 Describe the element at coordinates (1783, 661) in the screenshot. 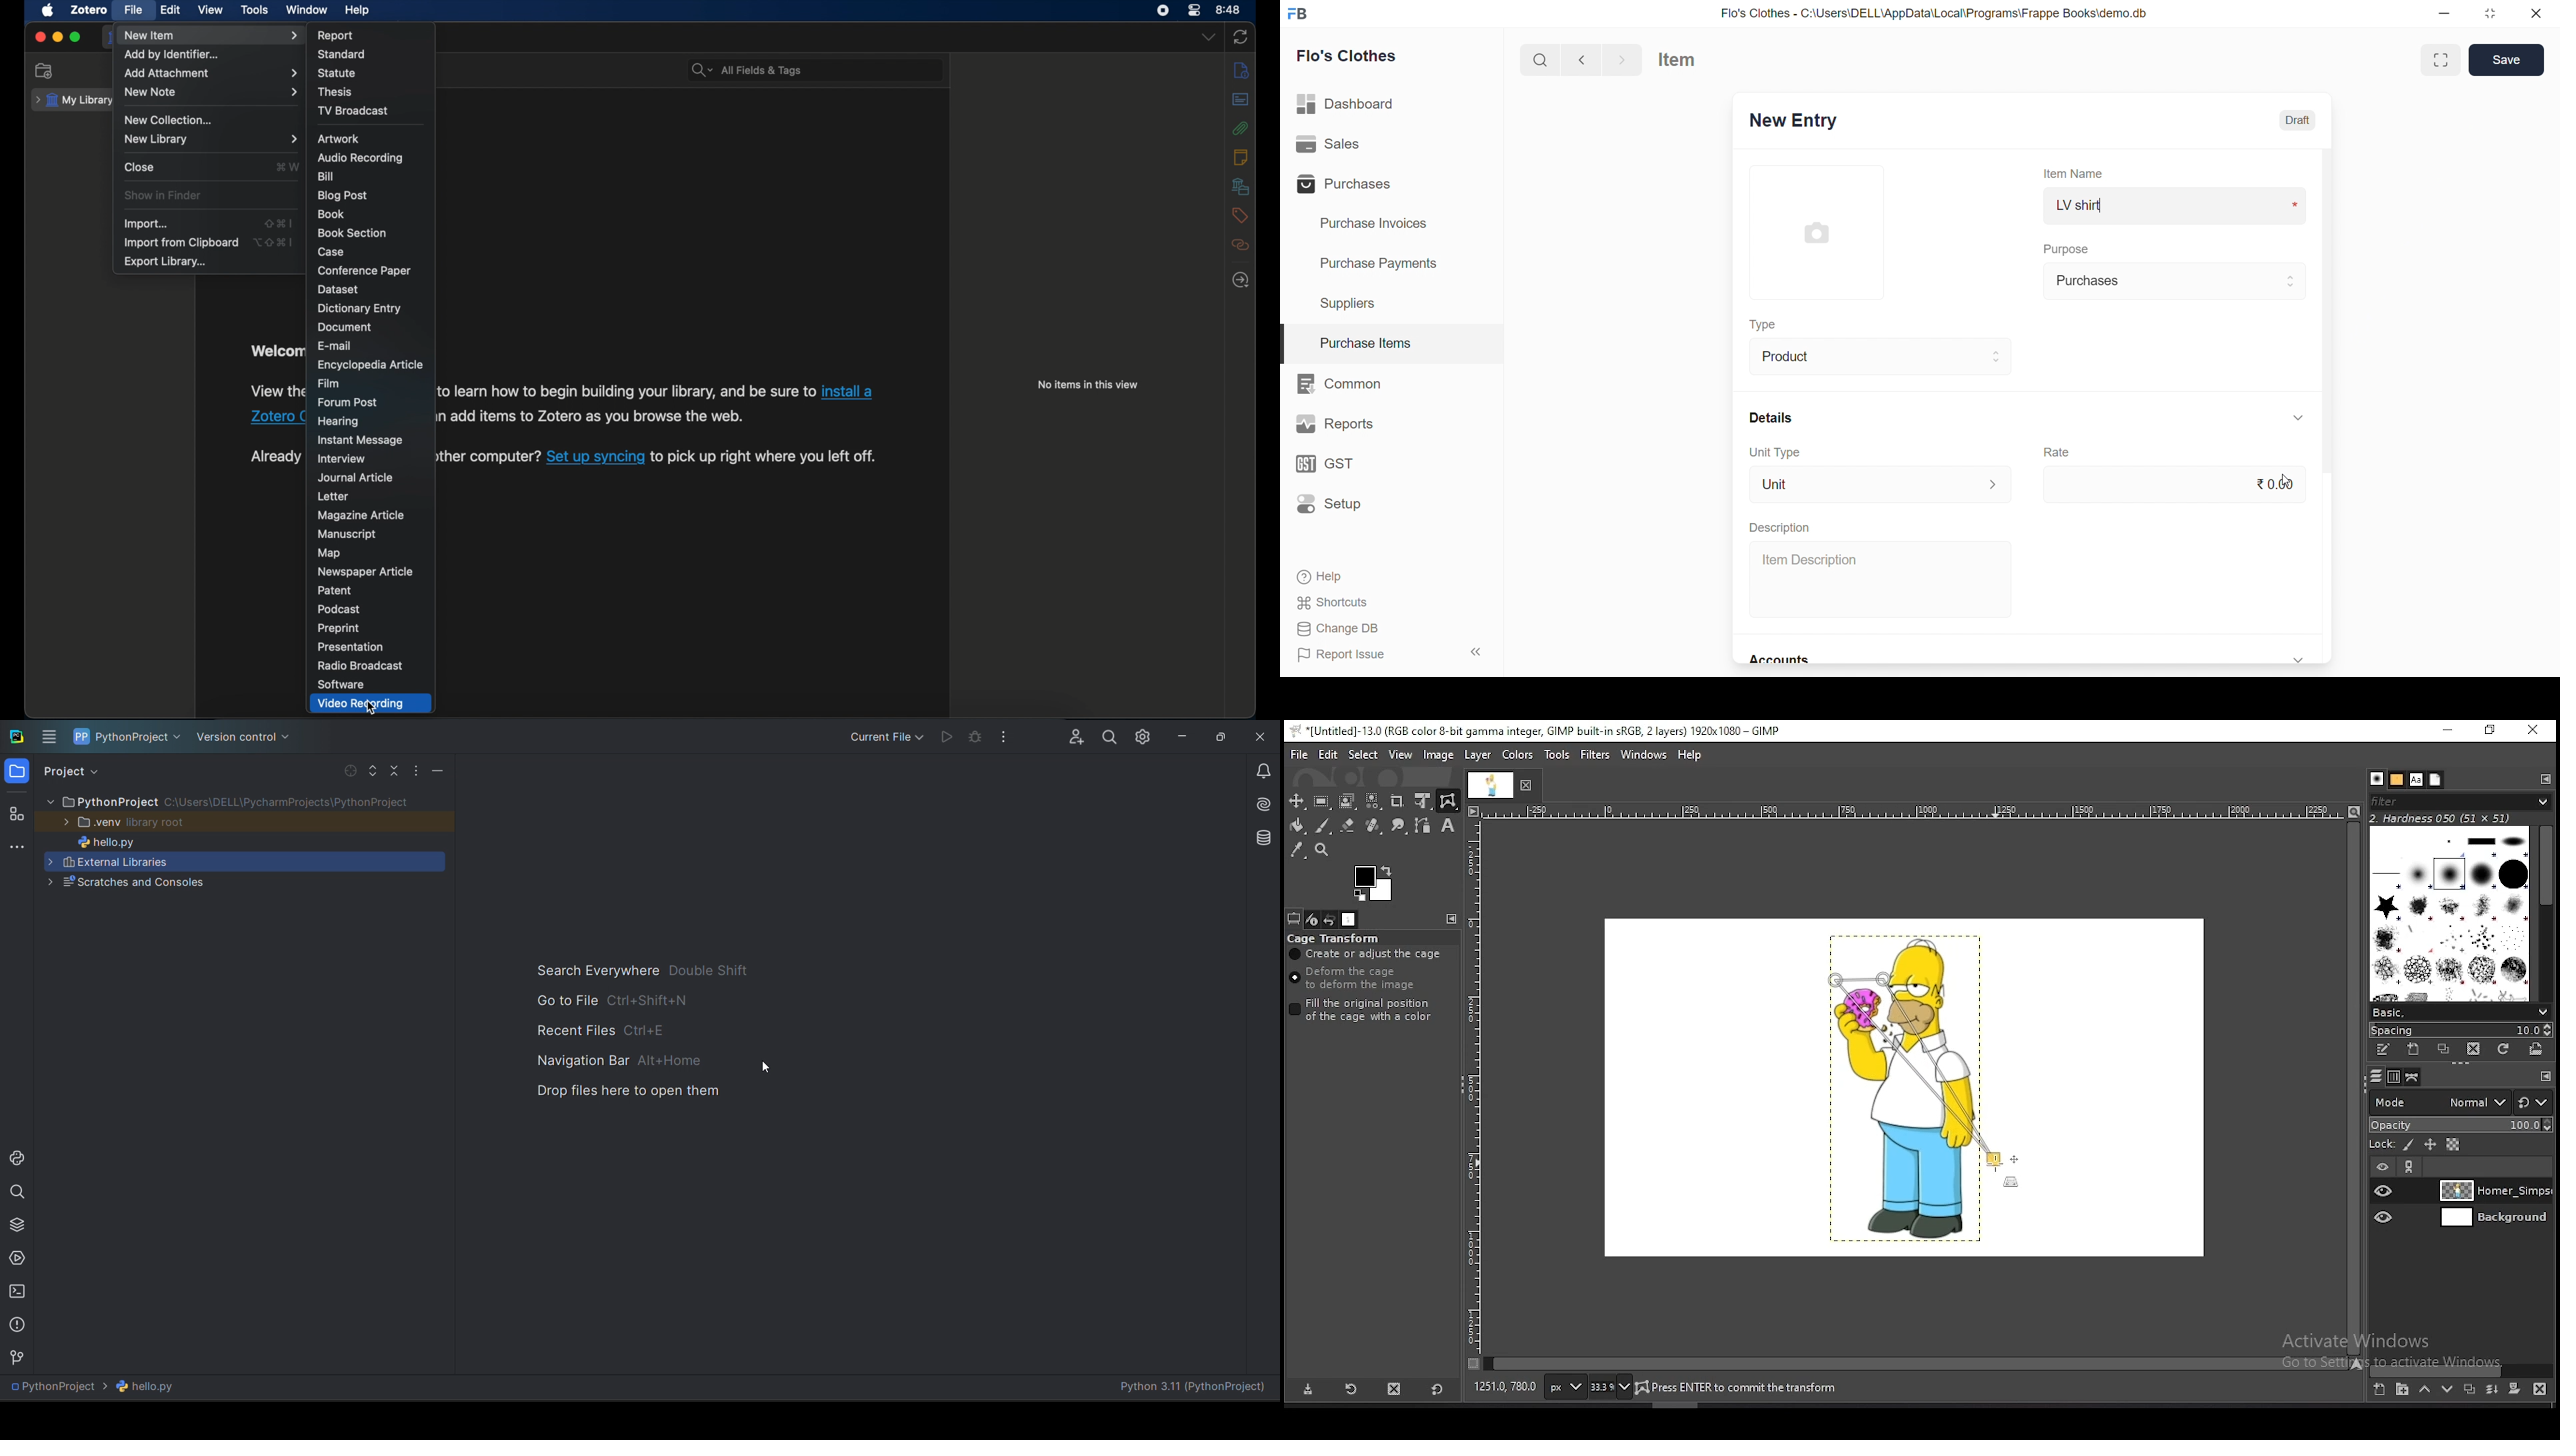

I see `Accounts` at that location.